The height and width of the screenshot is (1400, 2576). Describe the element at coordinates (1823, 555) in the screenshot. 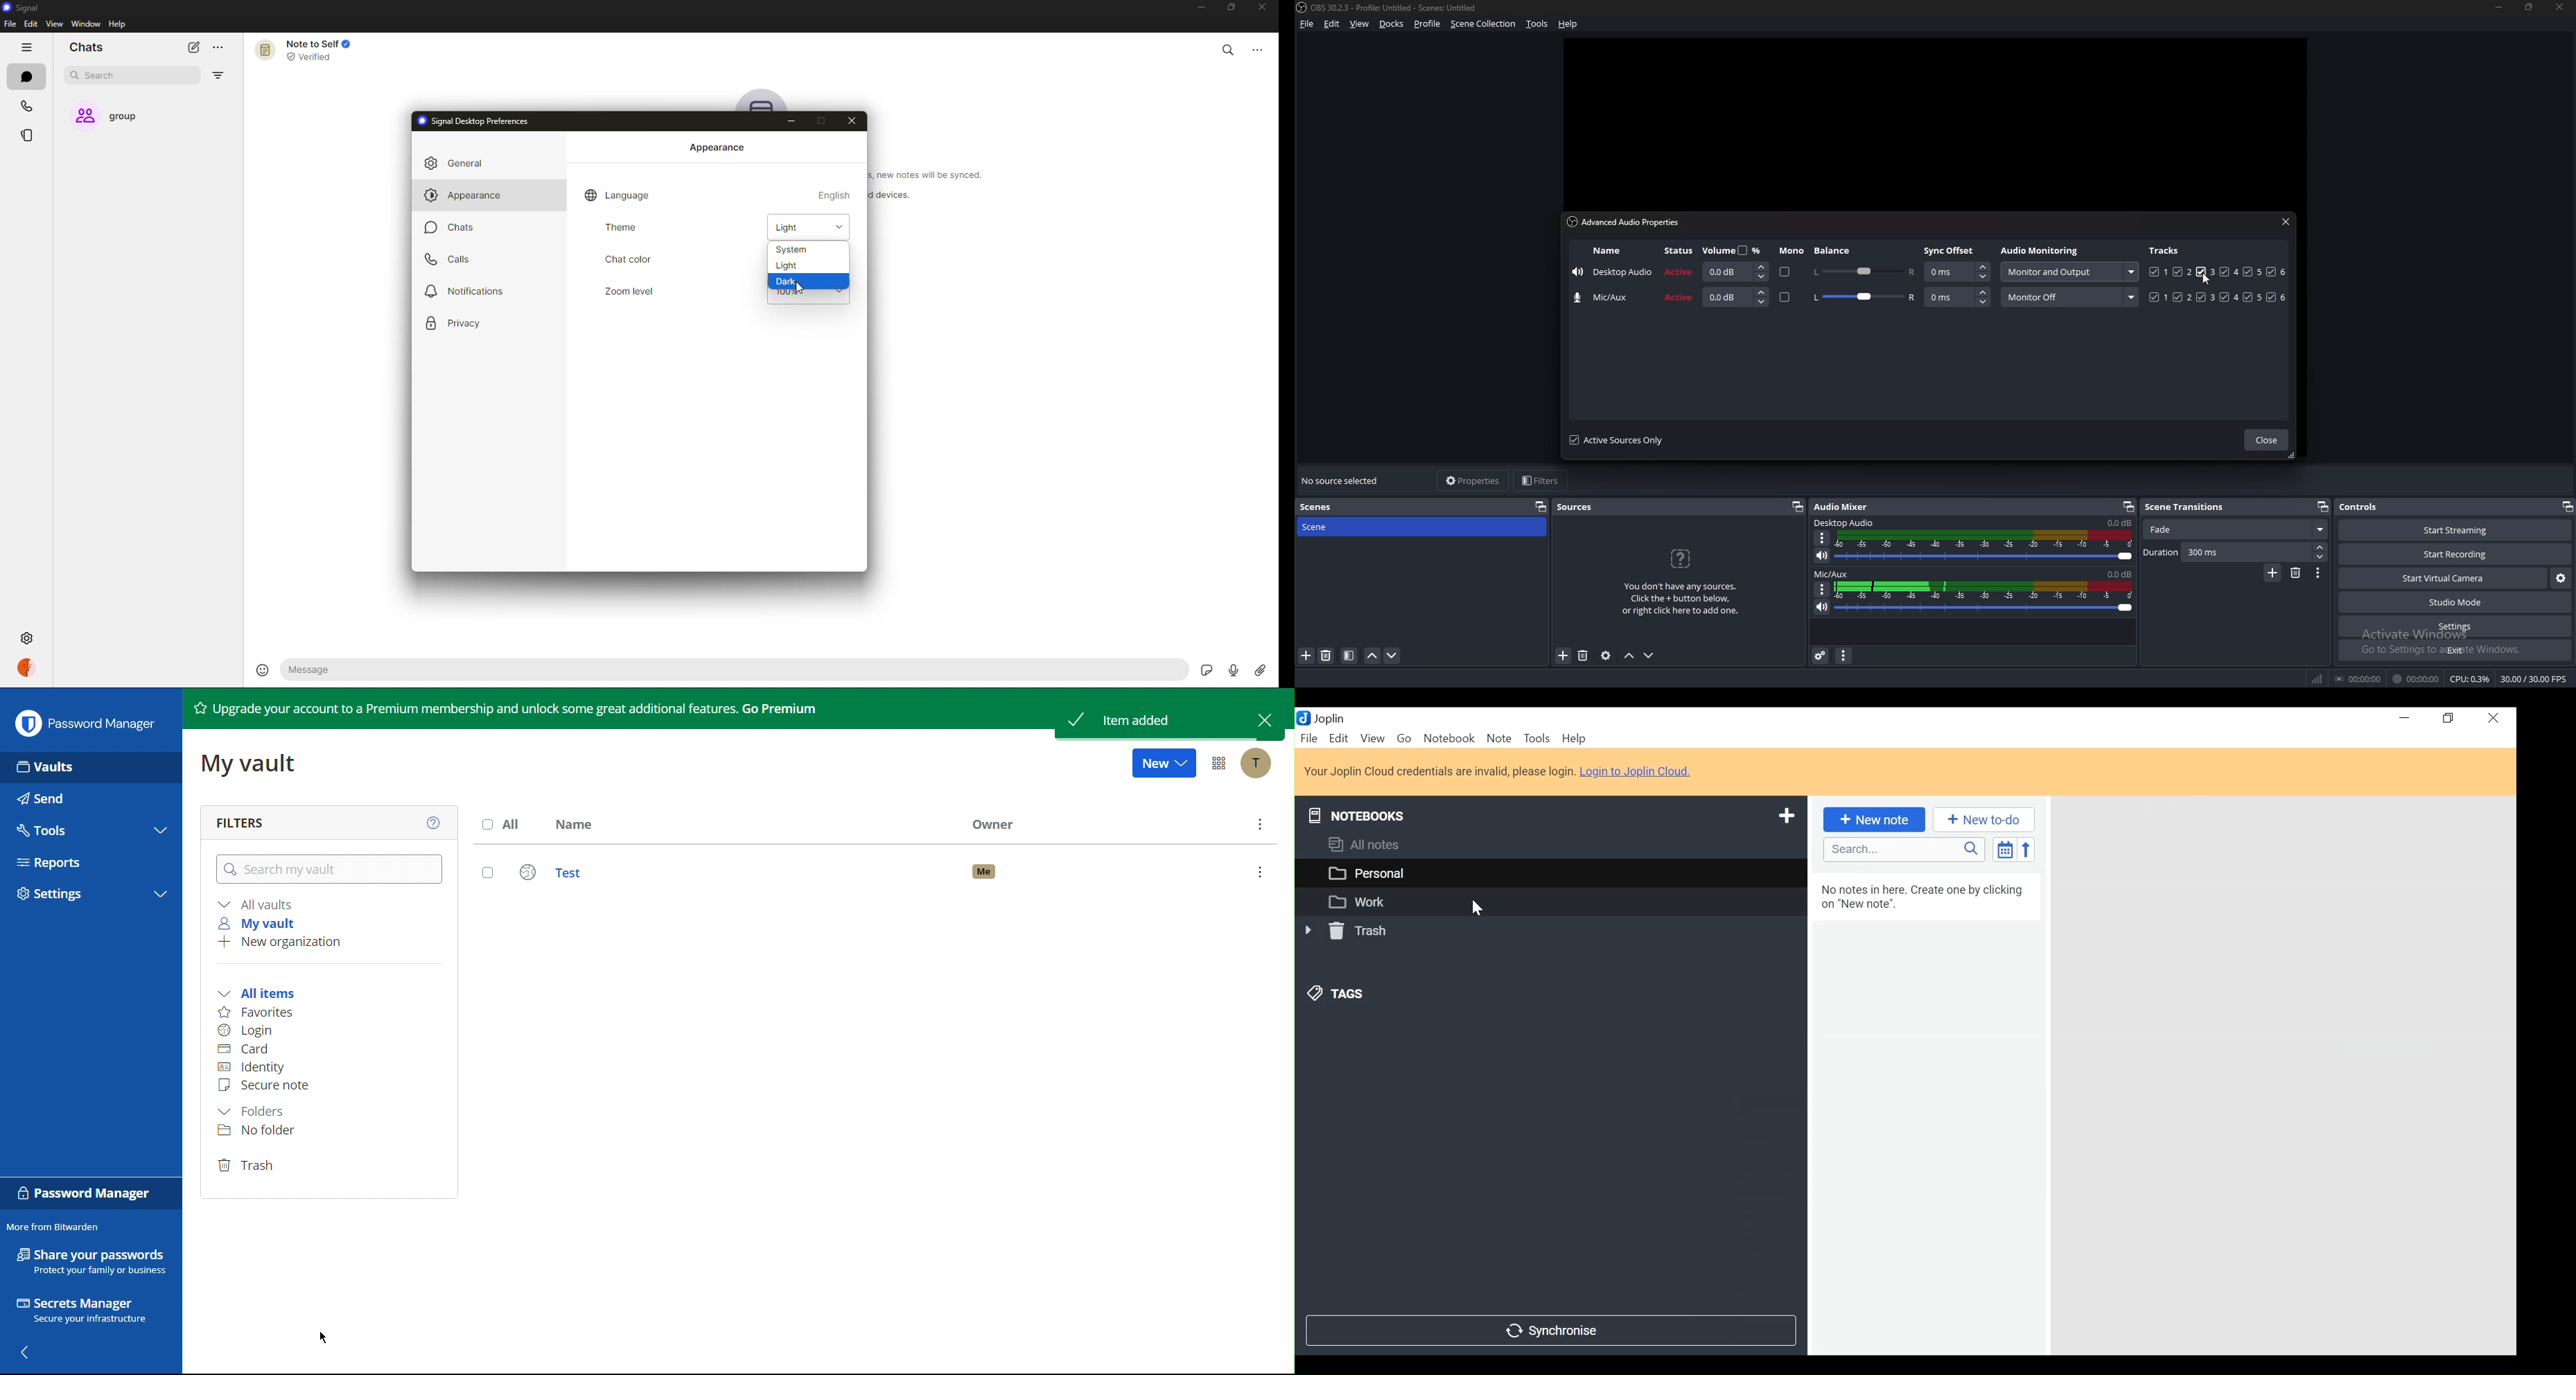

I see `mute` at that location.